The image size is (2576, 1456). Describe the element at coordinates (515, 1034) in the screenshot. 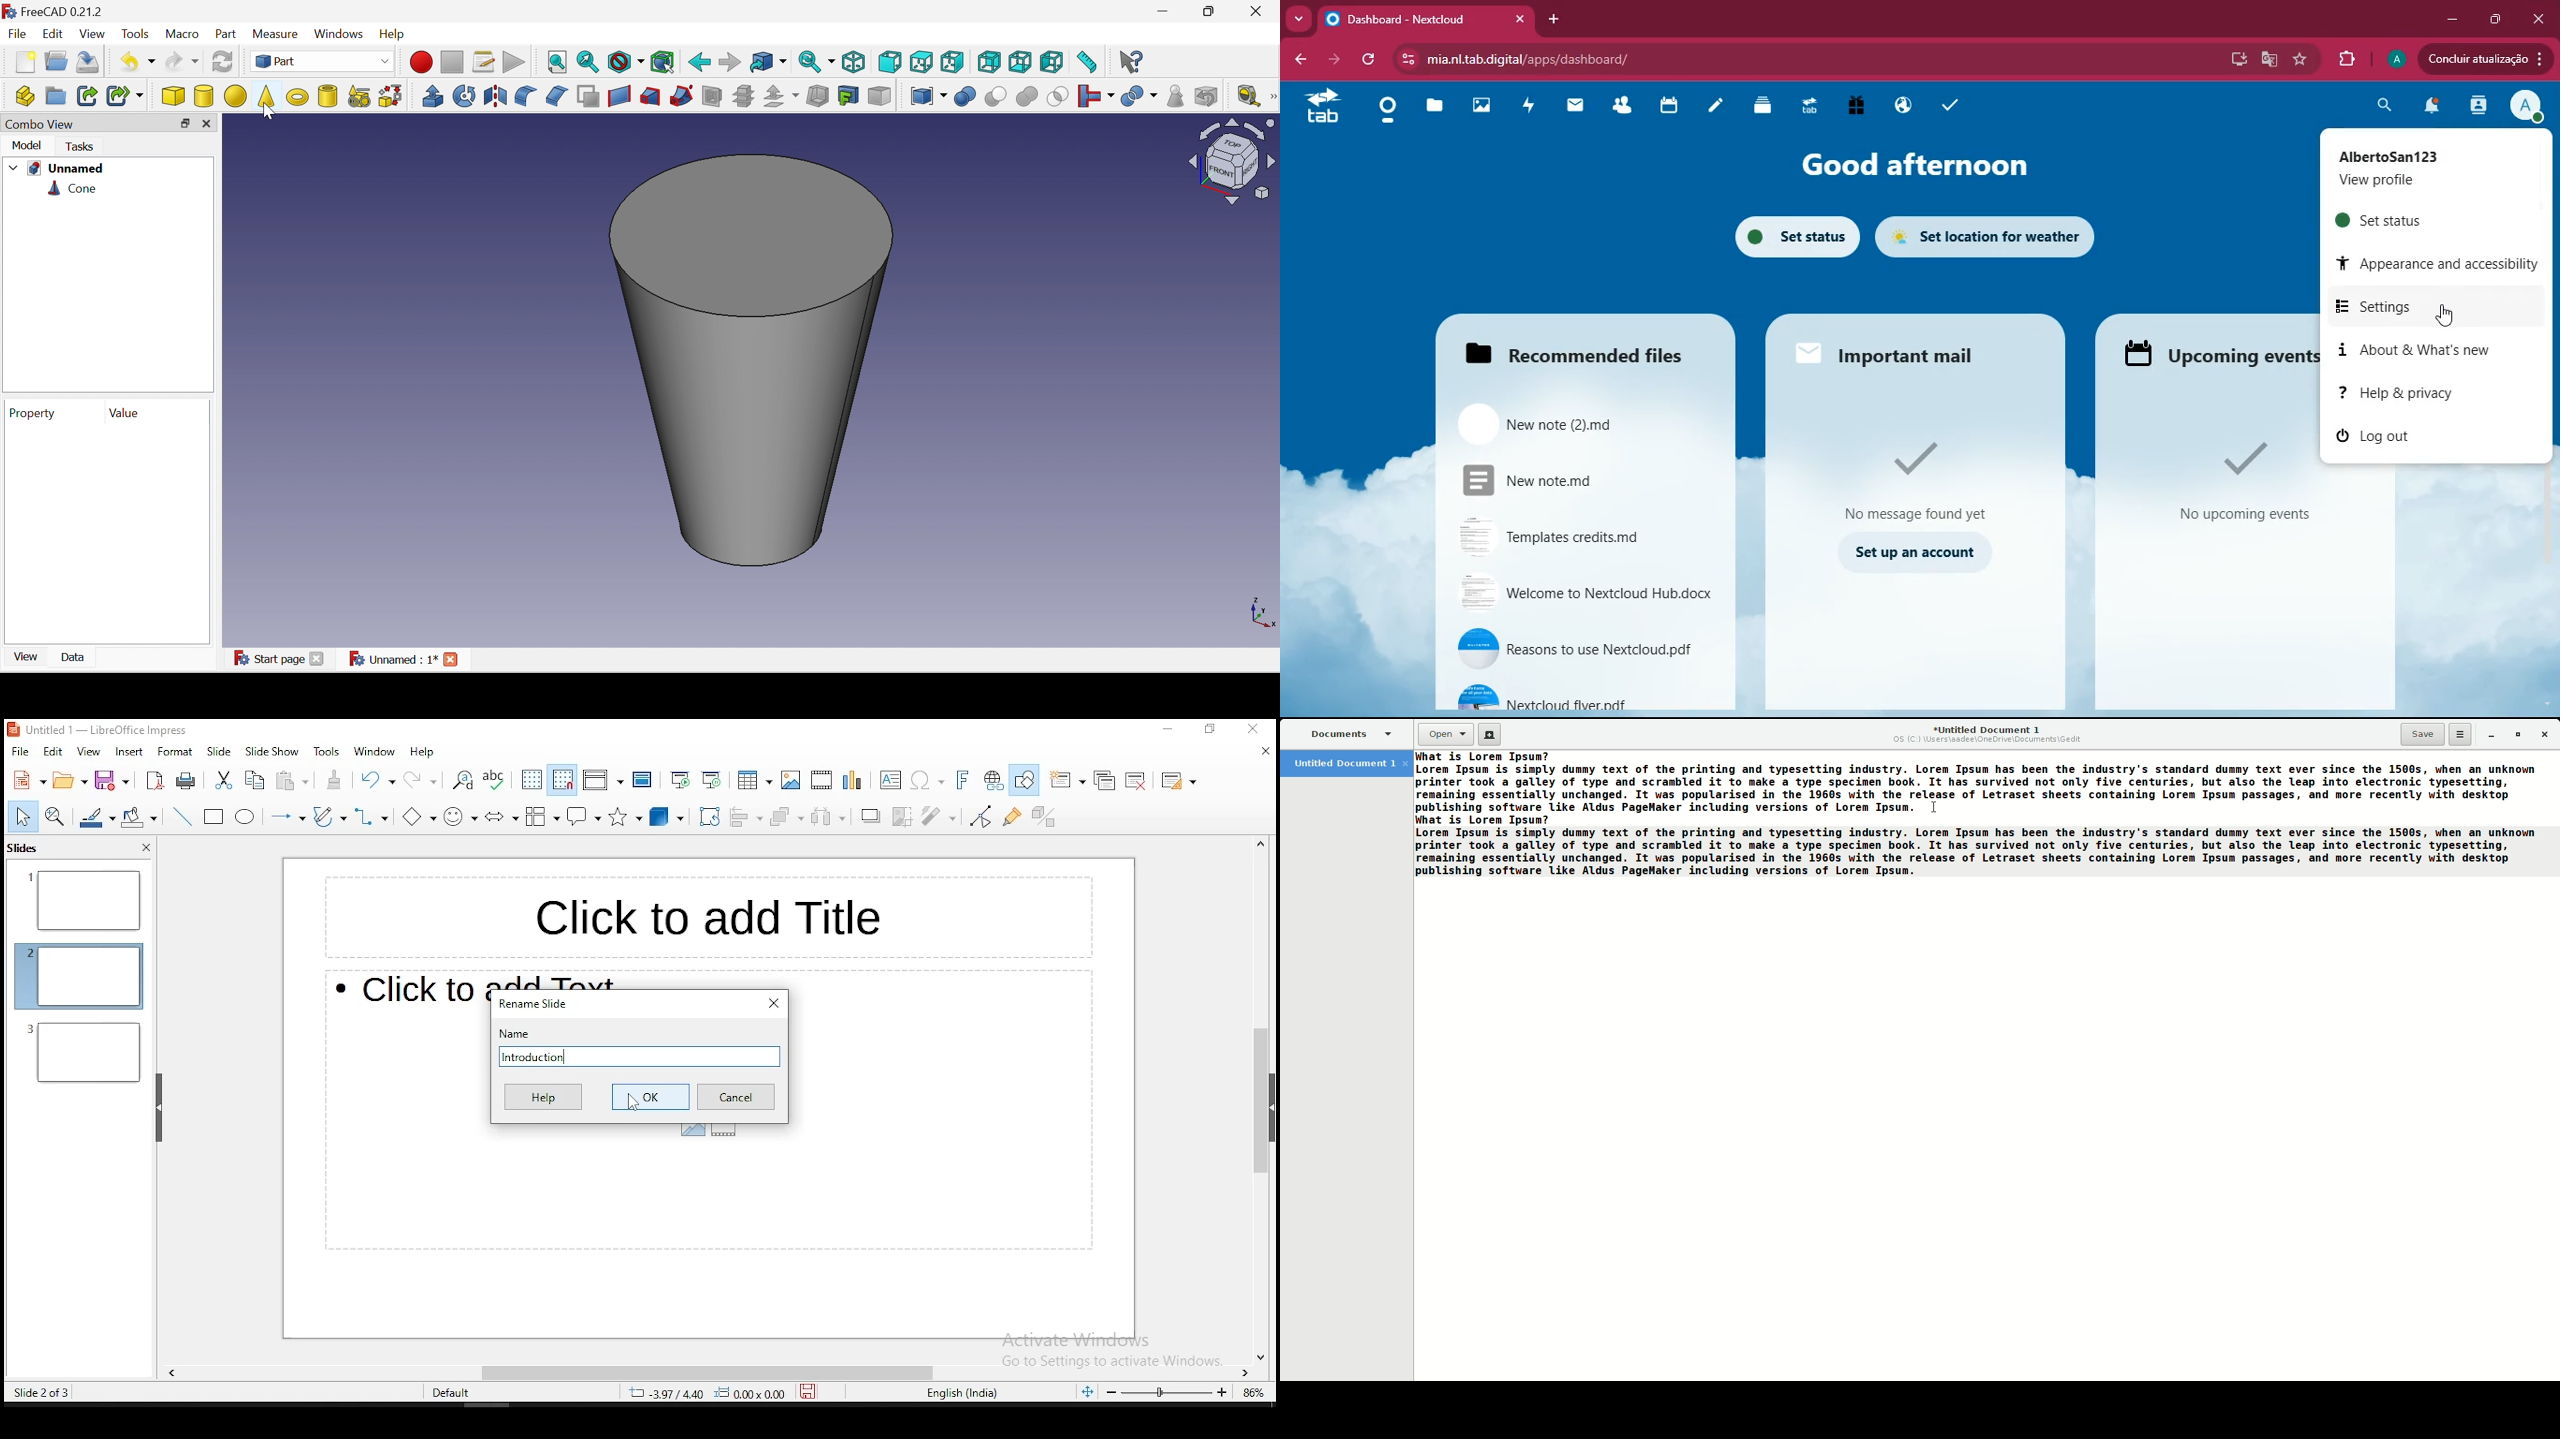

I see `name` at that location.